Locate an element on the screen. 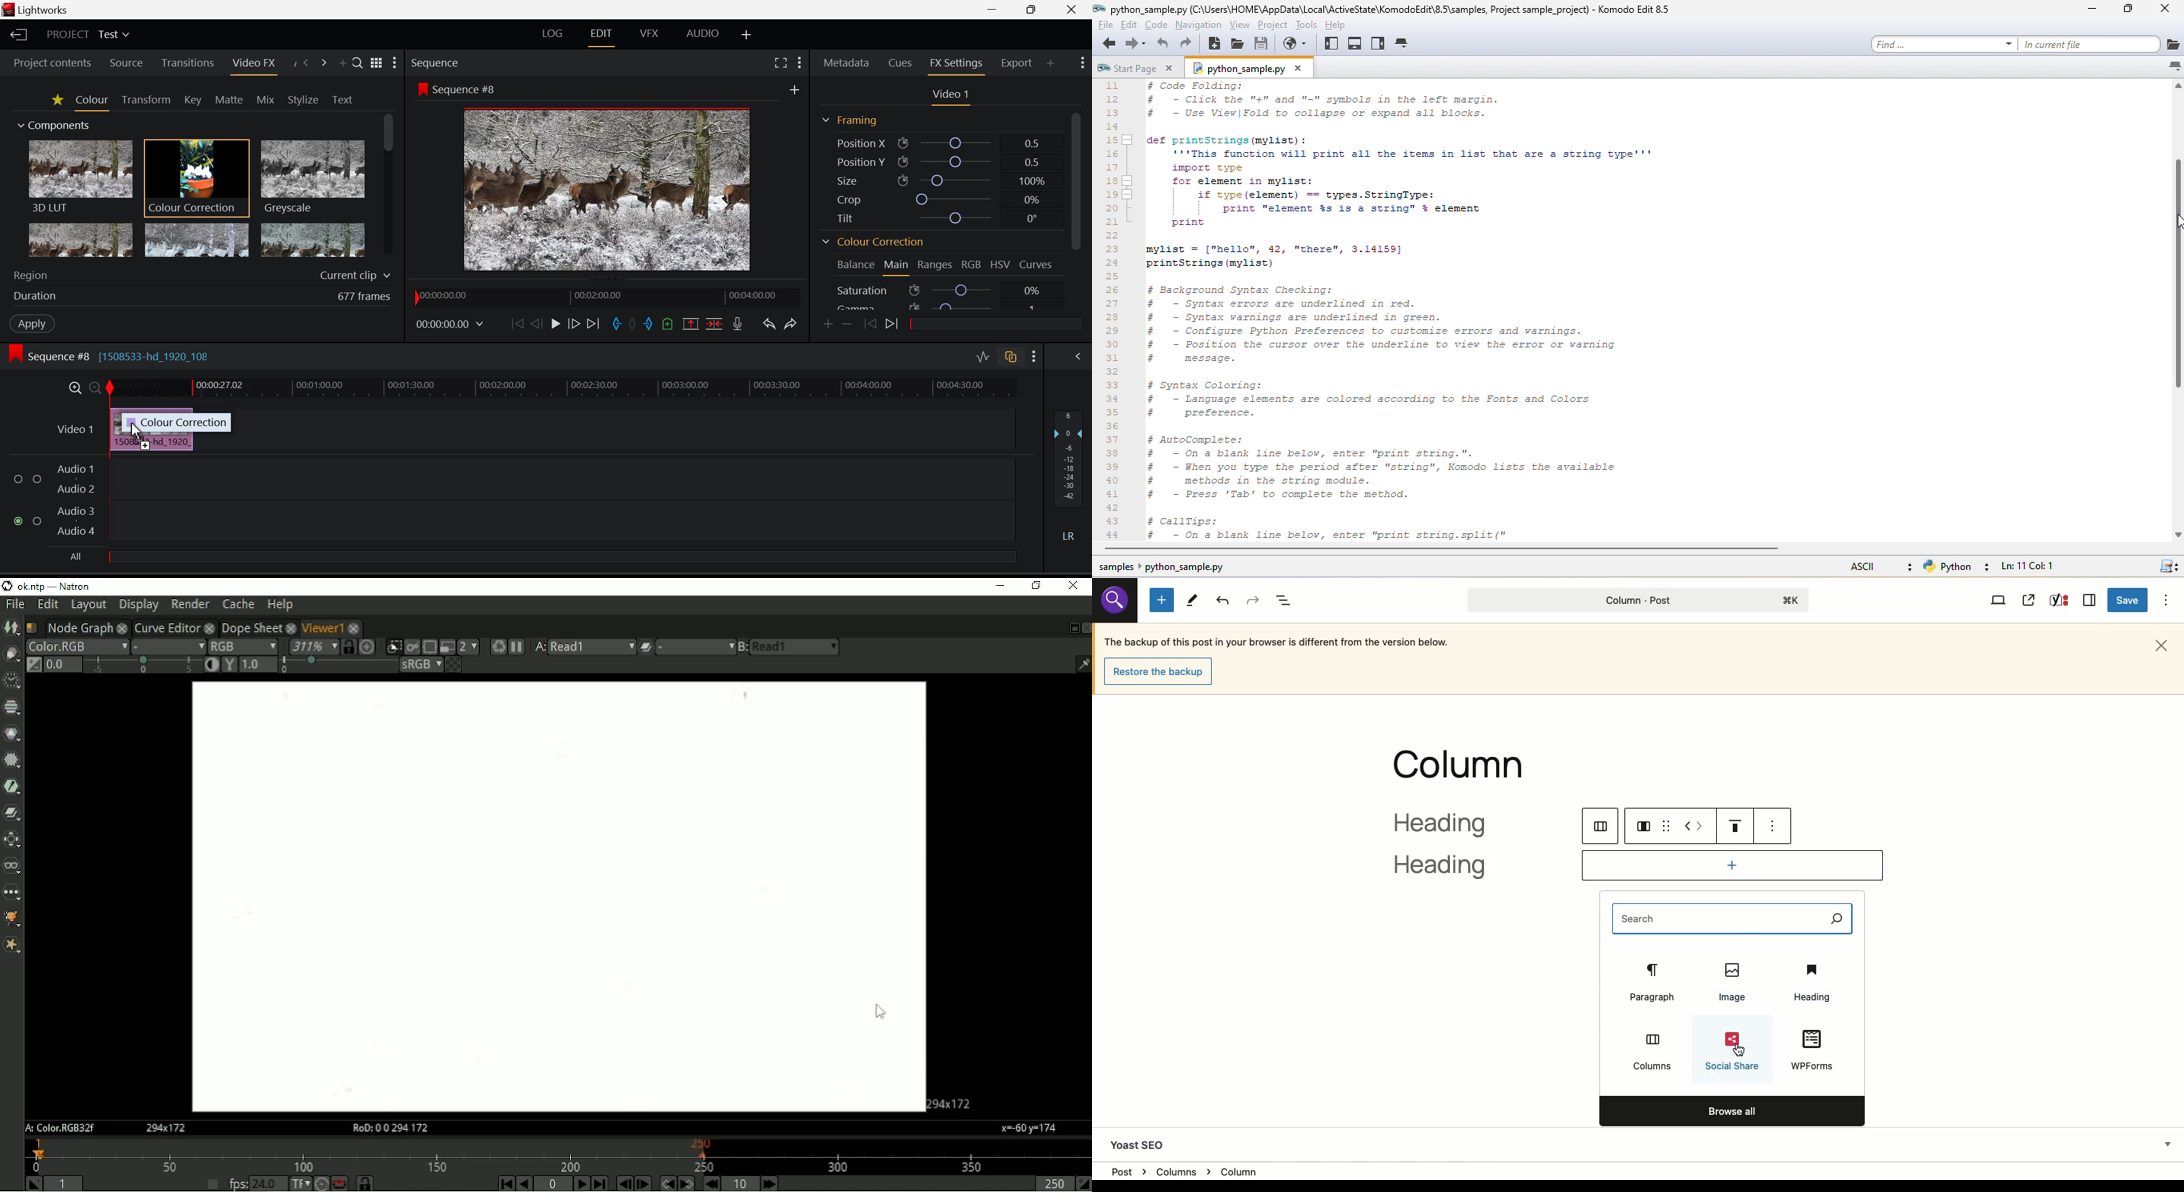 This screenshot has width=2184, height=1204. LOG Layout is located at coordinates (554, 36).